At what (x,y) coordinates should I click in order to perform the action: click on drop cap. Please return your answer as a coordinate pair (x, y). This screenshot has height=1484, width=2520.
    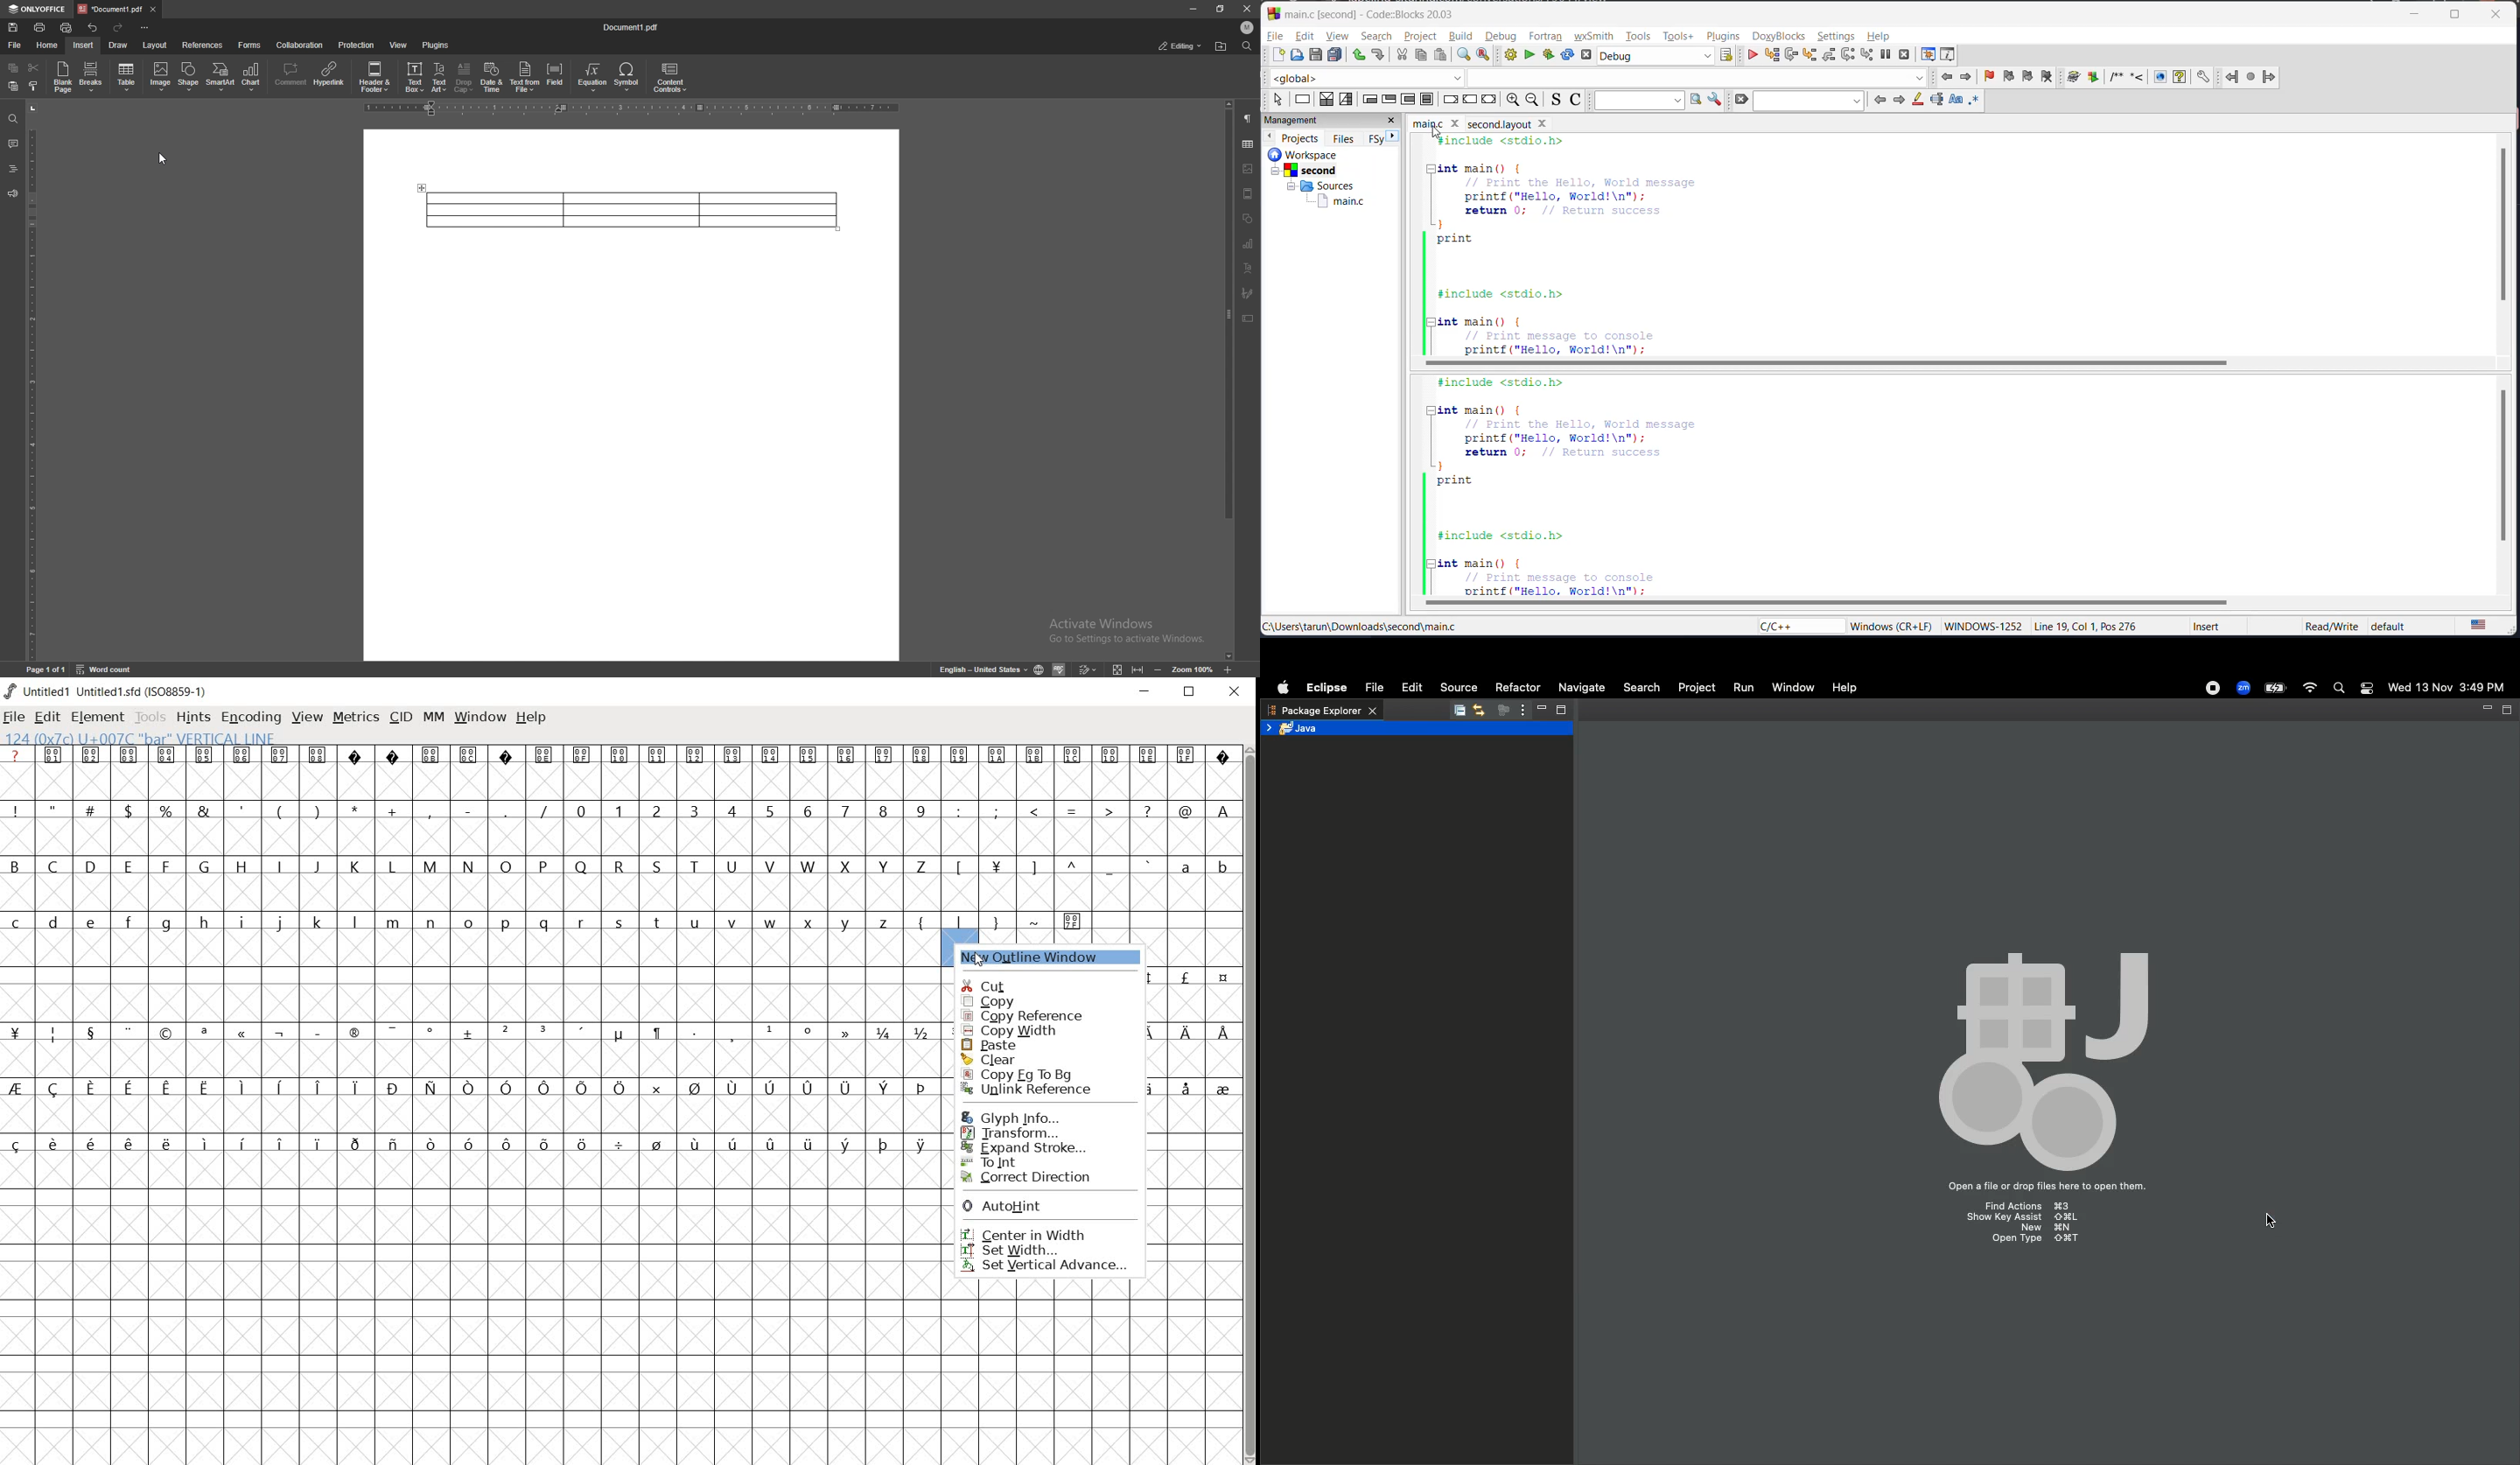
    Looking at the image, I should click on (463, 77).